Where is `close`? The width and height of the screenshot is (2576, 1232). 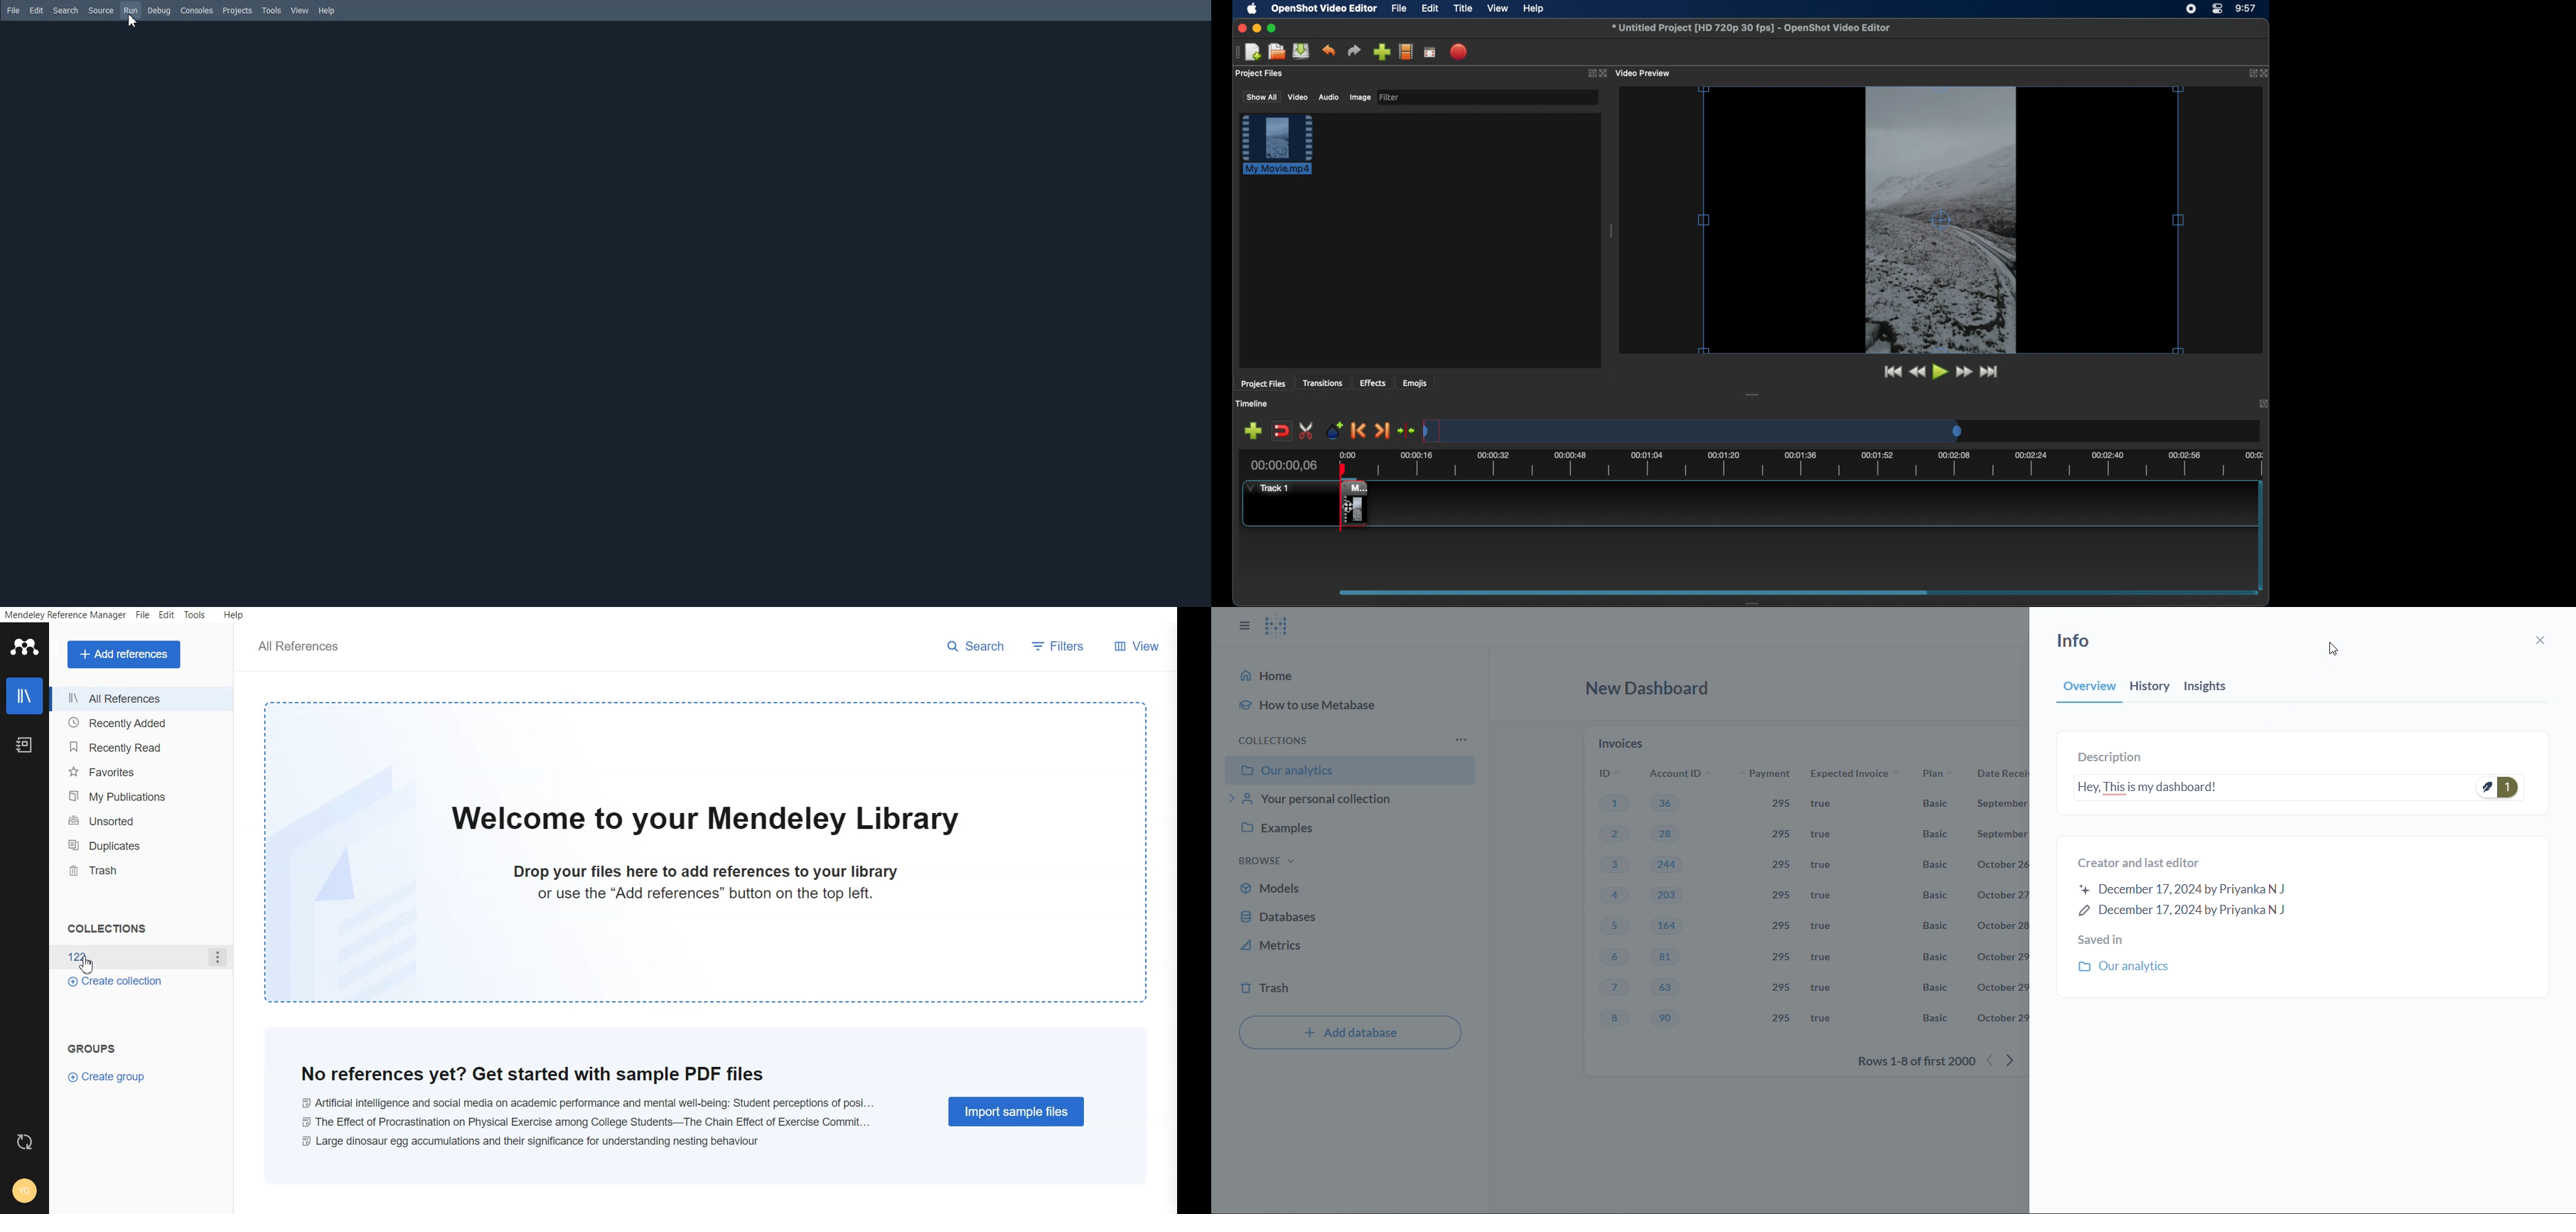
close is located at coordinates (1240, 28).